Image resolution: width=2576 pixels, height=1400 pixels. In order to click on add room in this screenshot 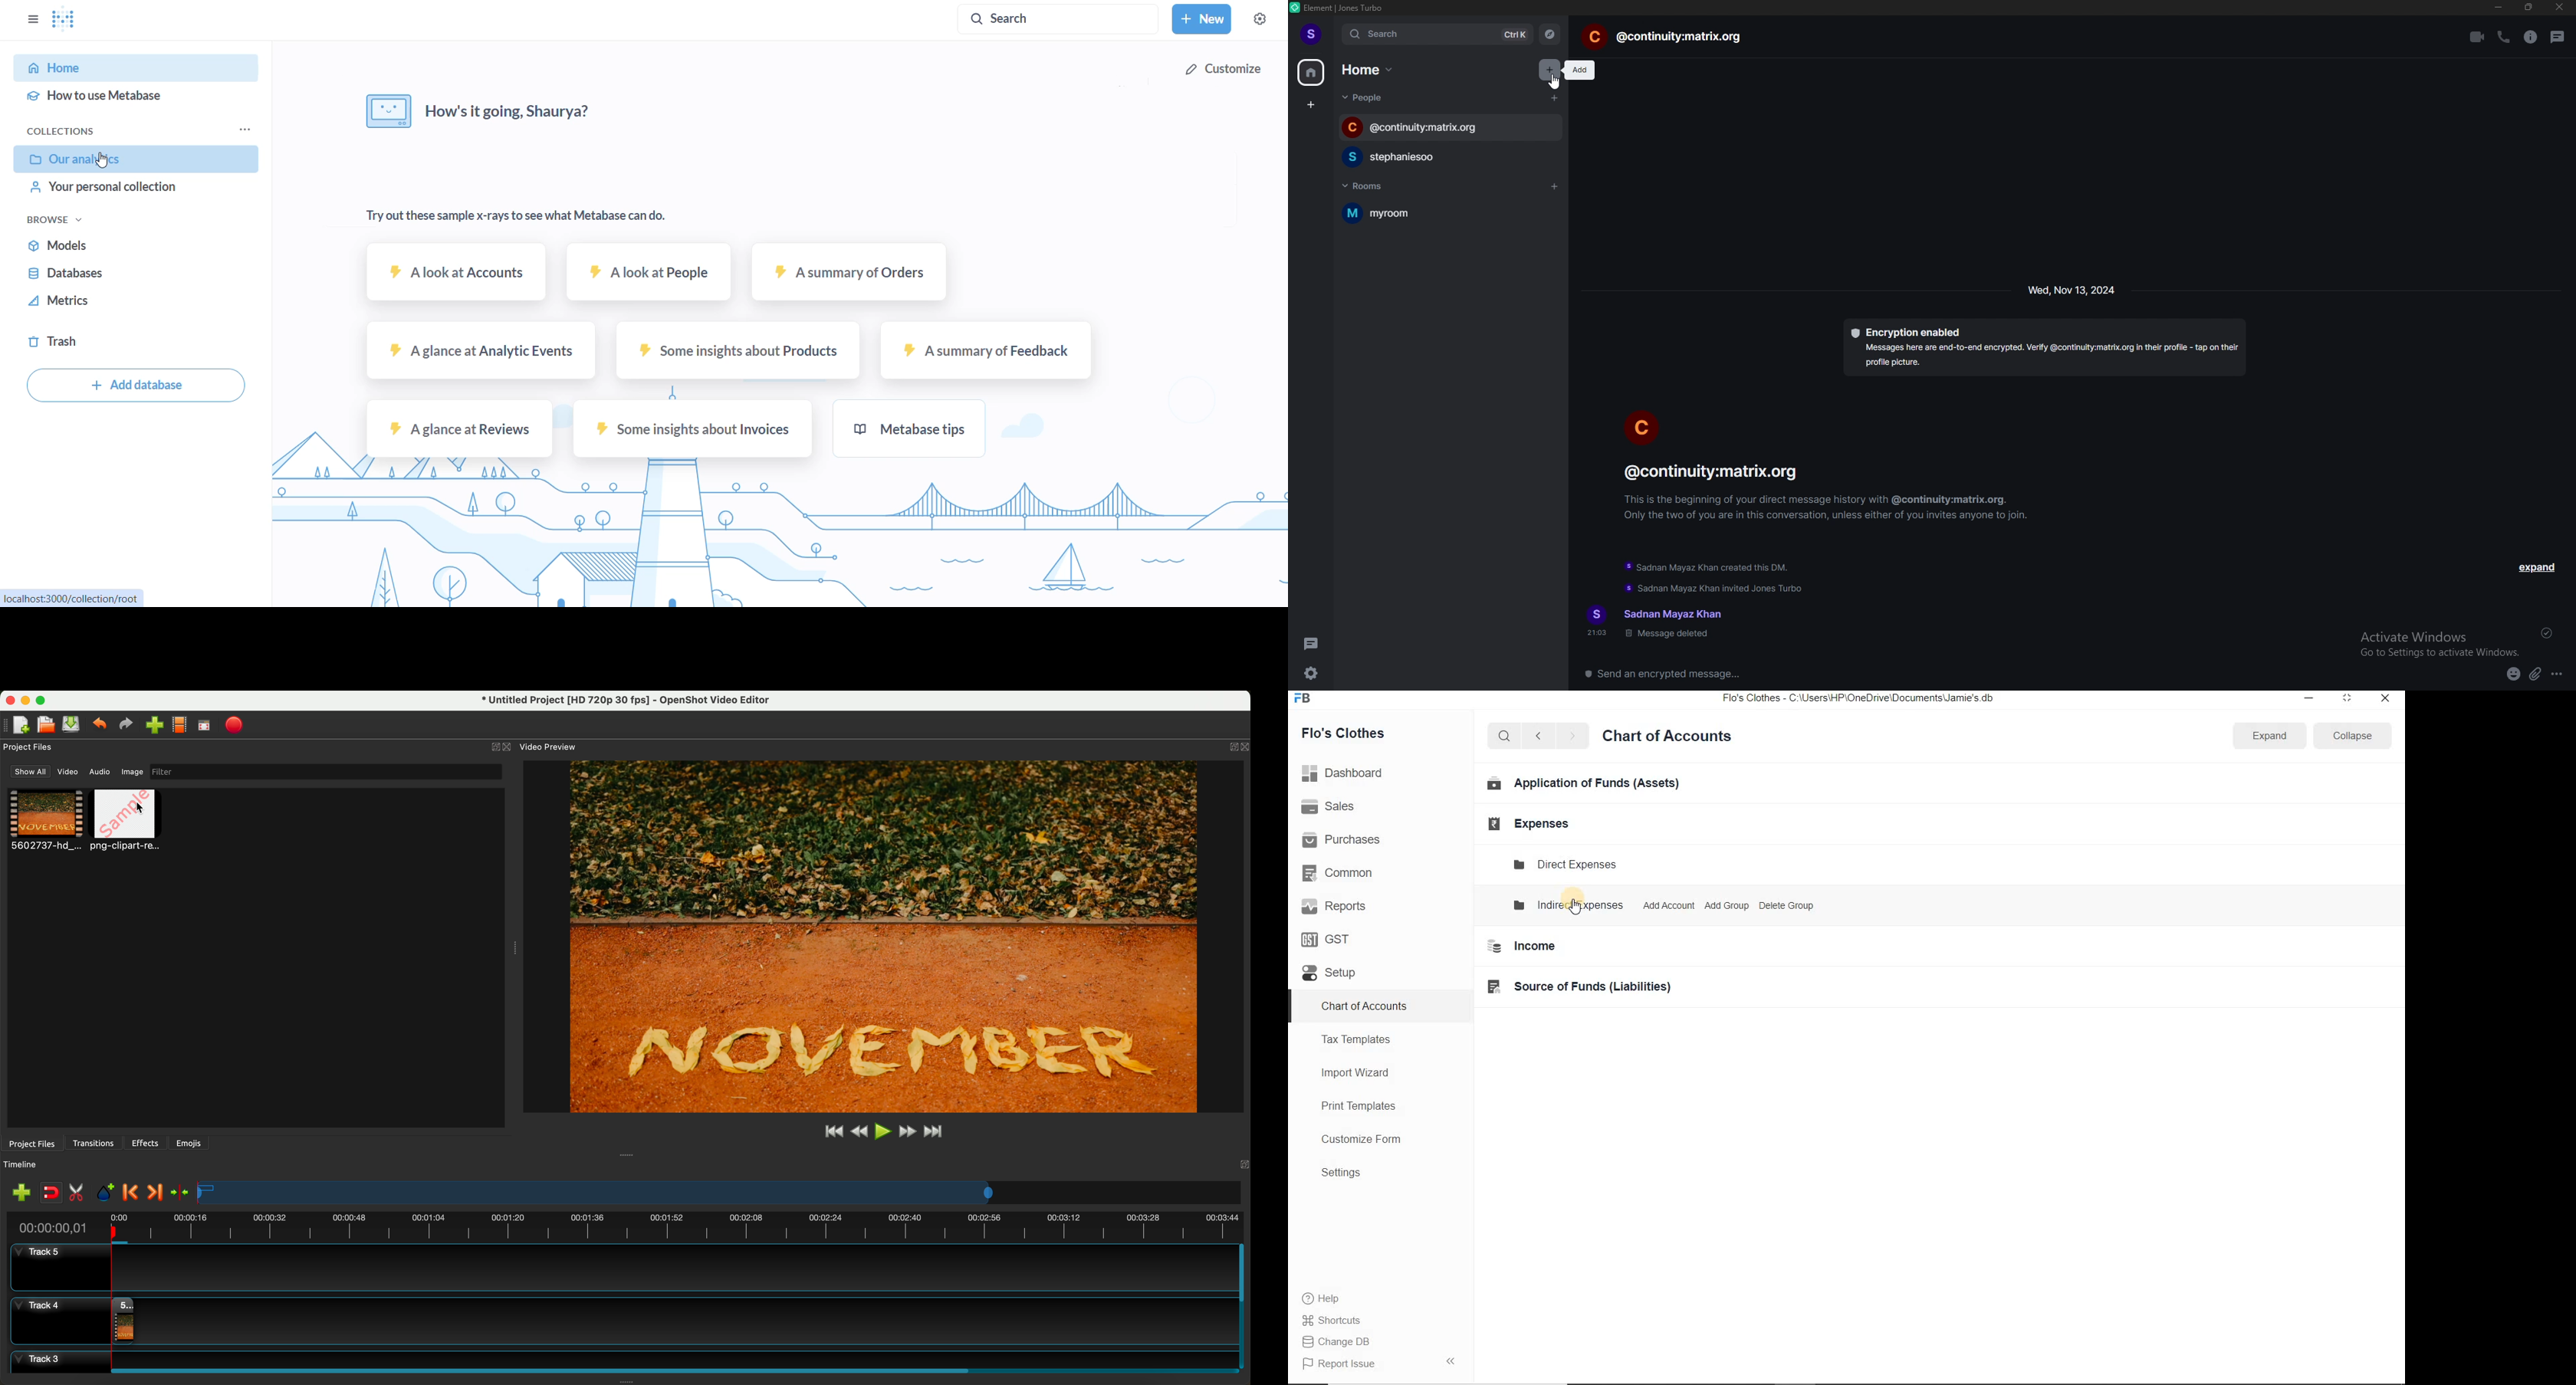, I will do `click(1555, 185)`.